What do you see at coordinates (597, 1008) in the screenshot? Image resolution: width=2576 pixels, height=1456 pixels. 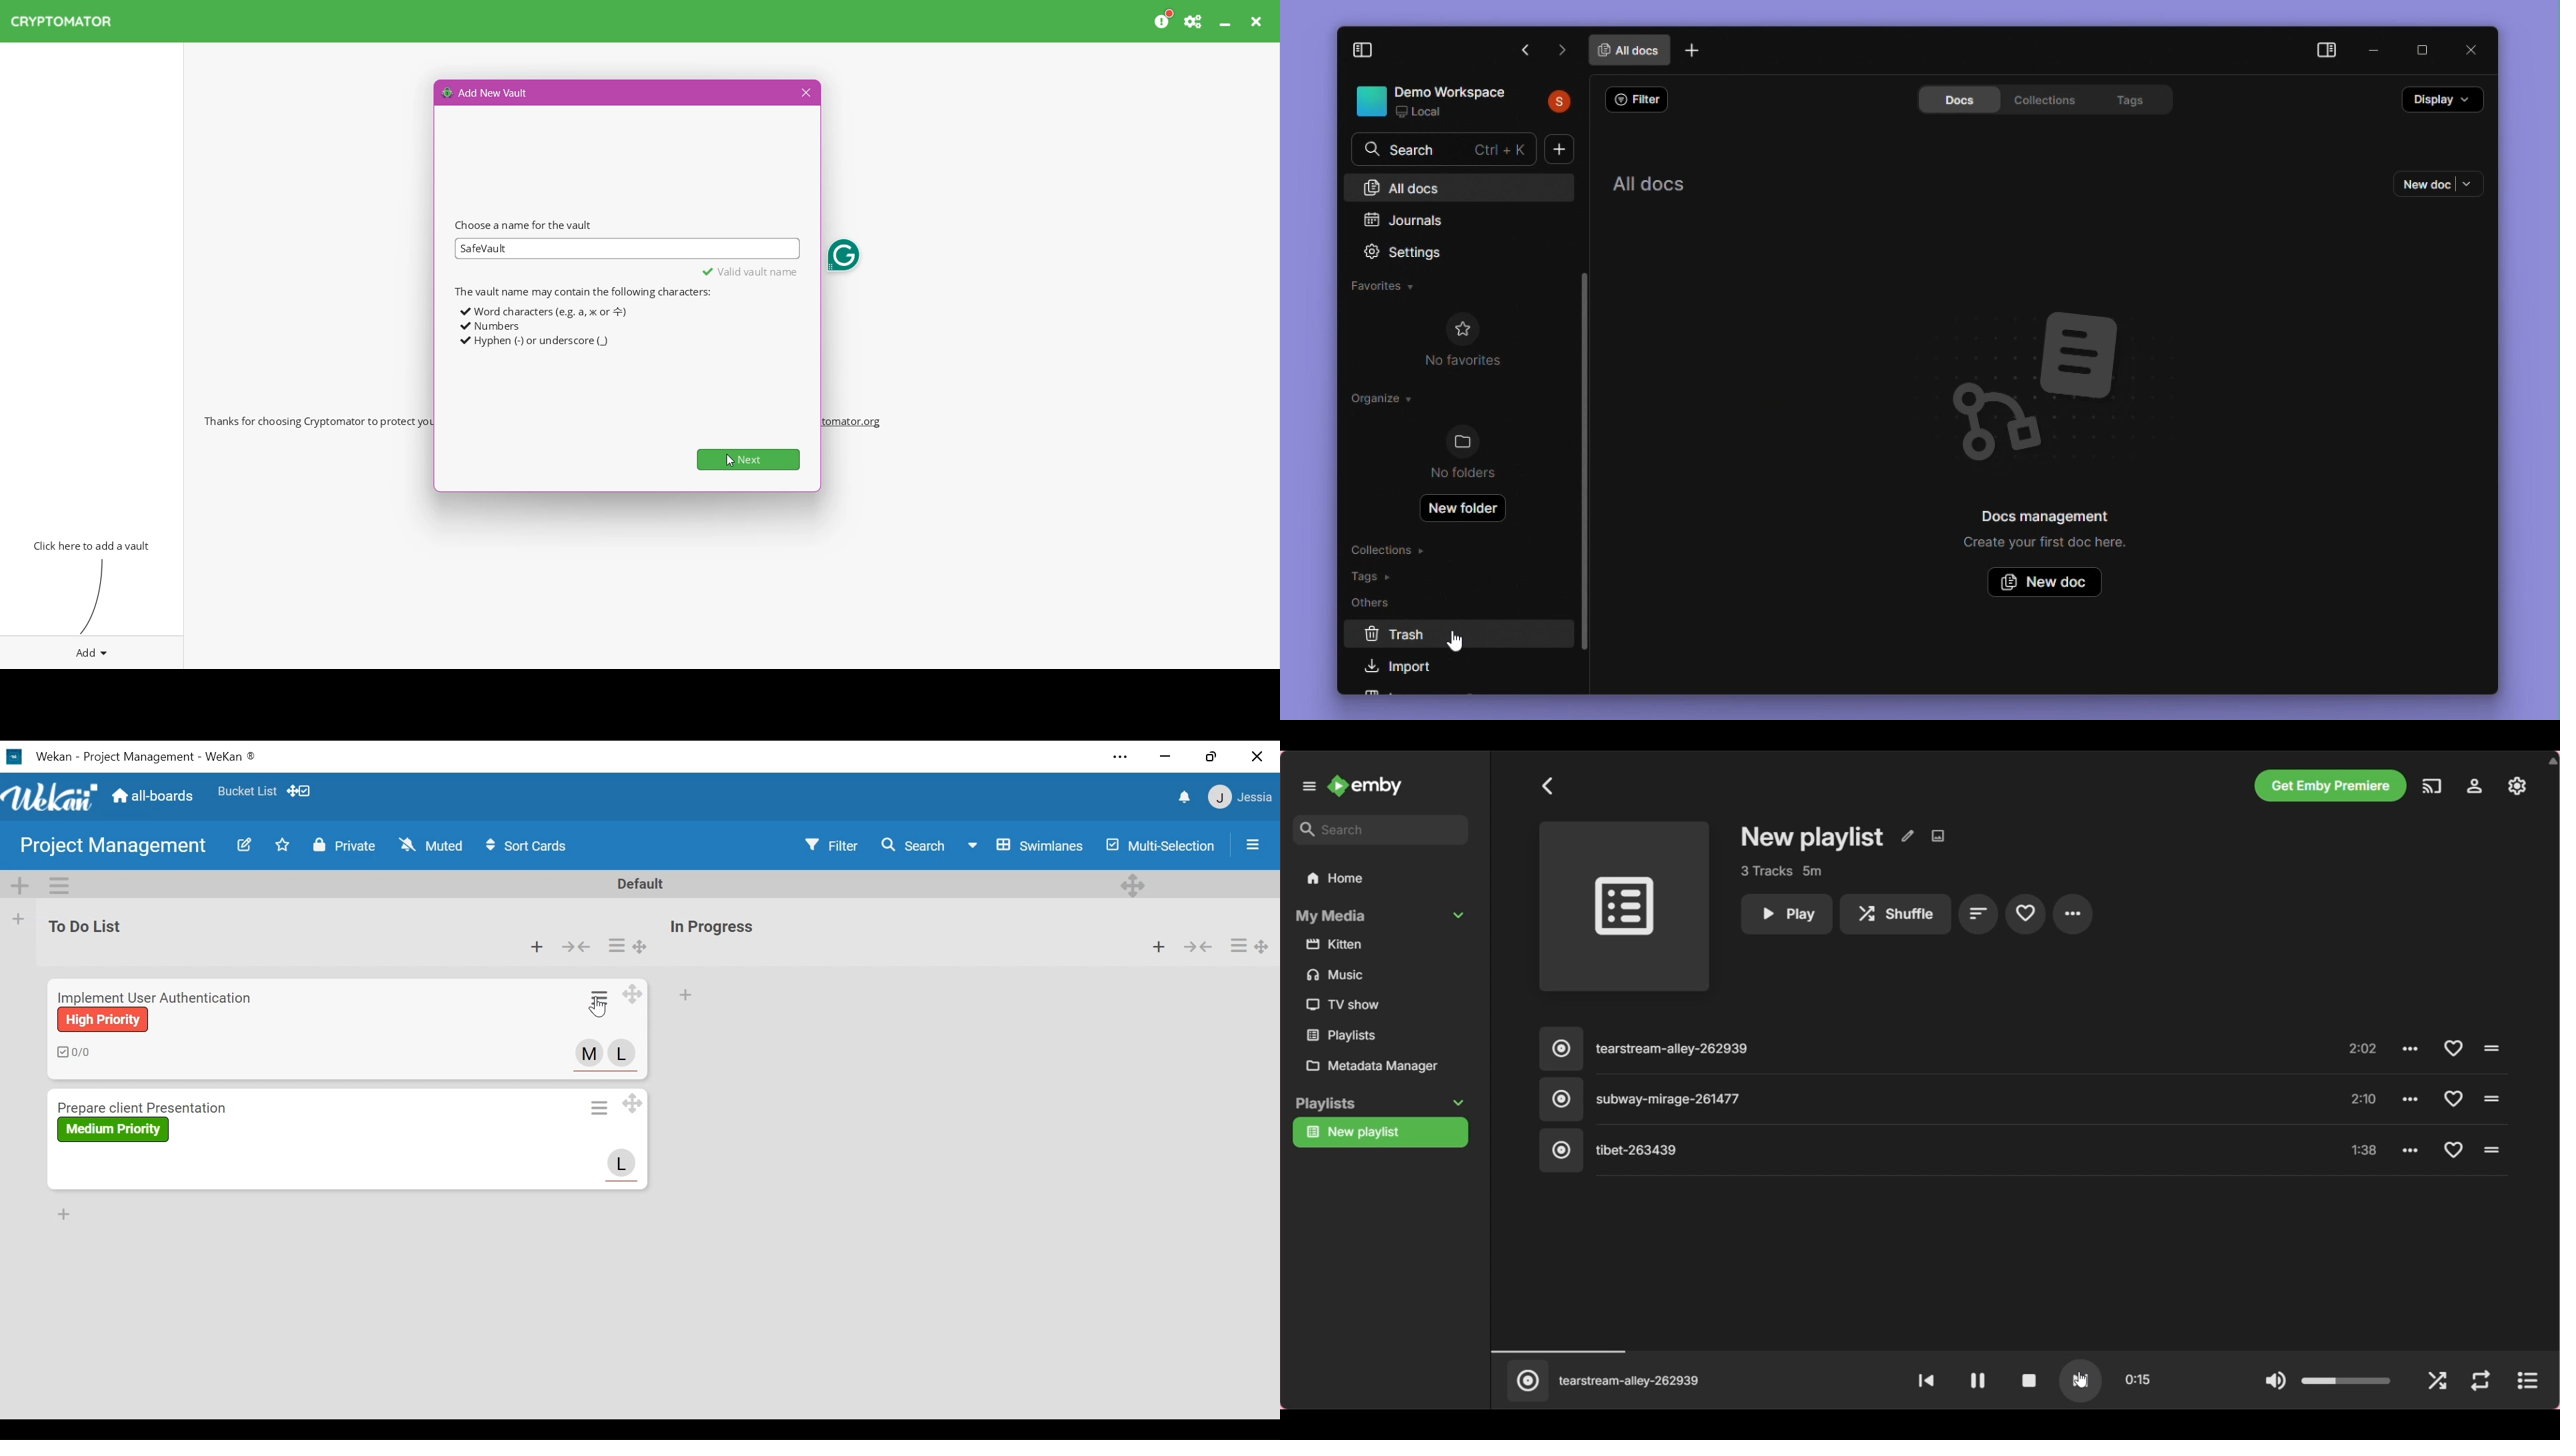 I see `Cursor` at bounding box center [597, 1008].